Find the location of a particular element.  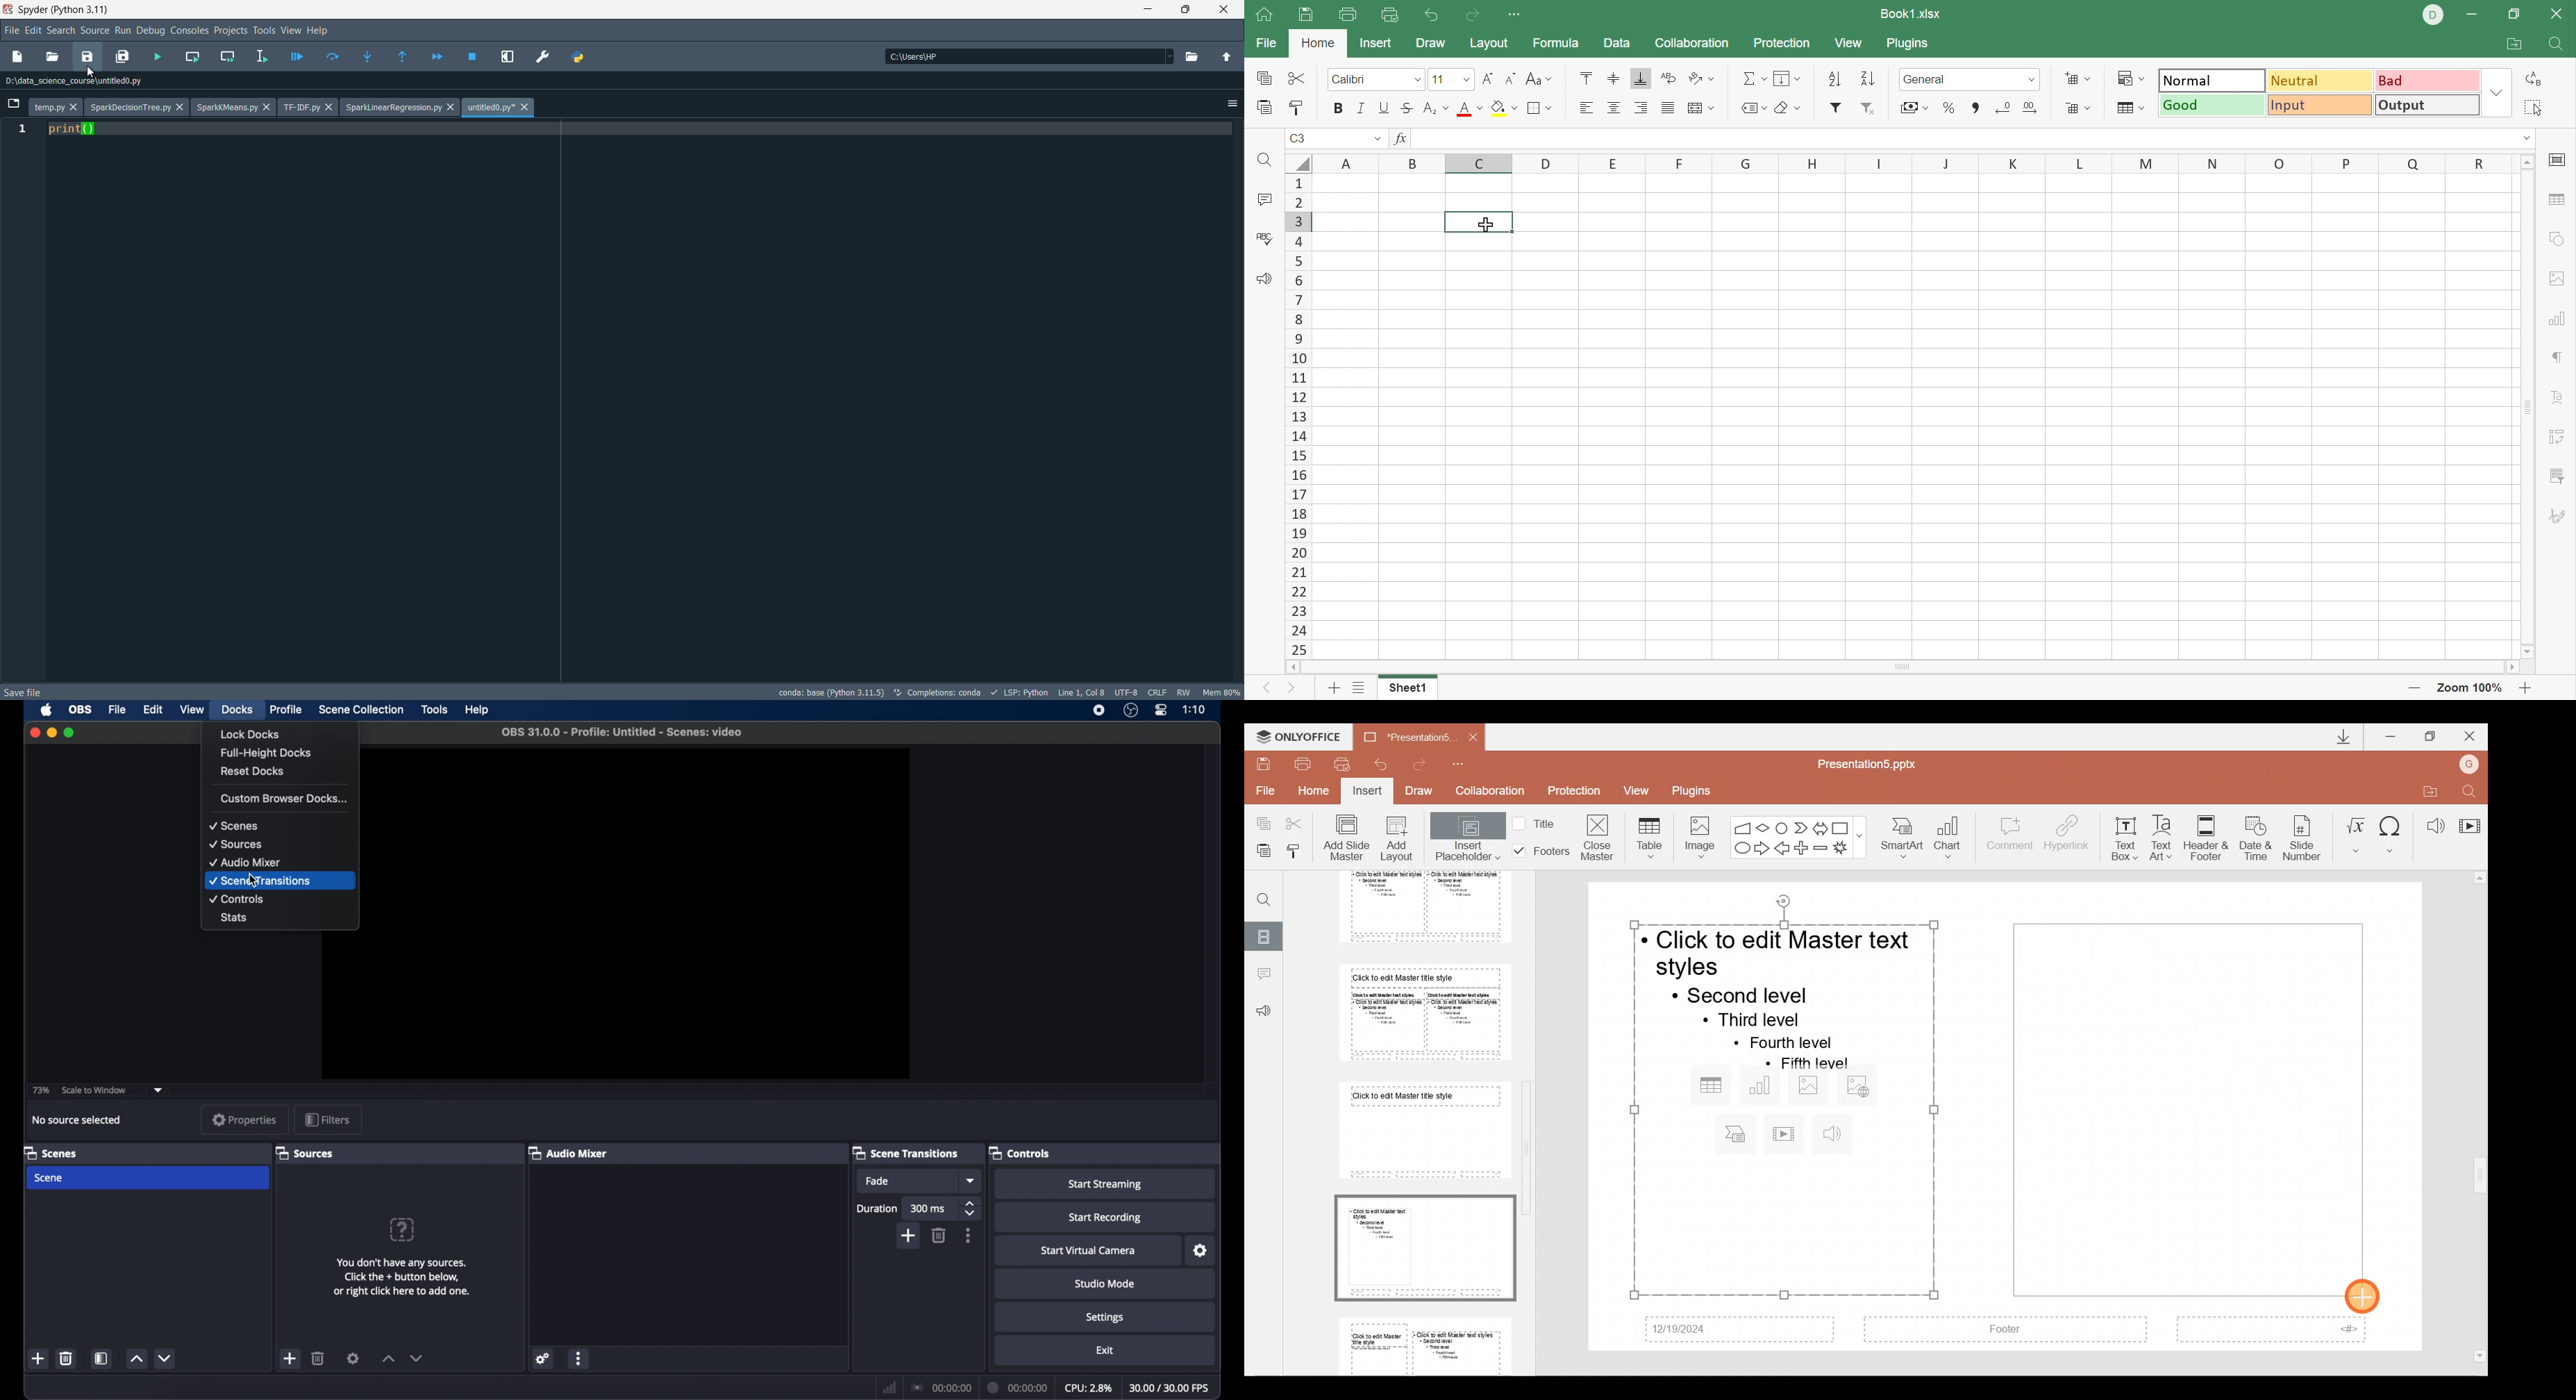

close is located at coordinates (271, 108).